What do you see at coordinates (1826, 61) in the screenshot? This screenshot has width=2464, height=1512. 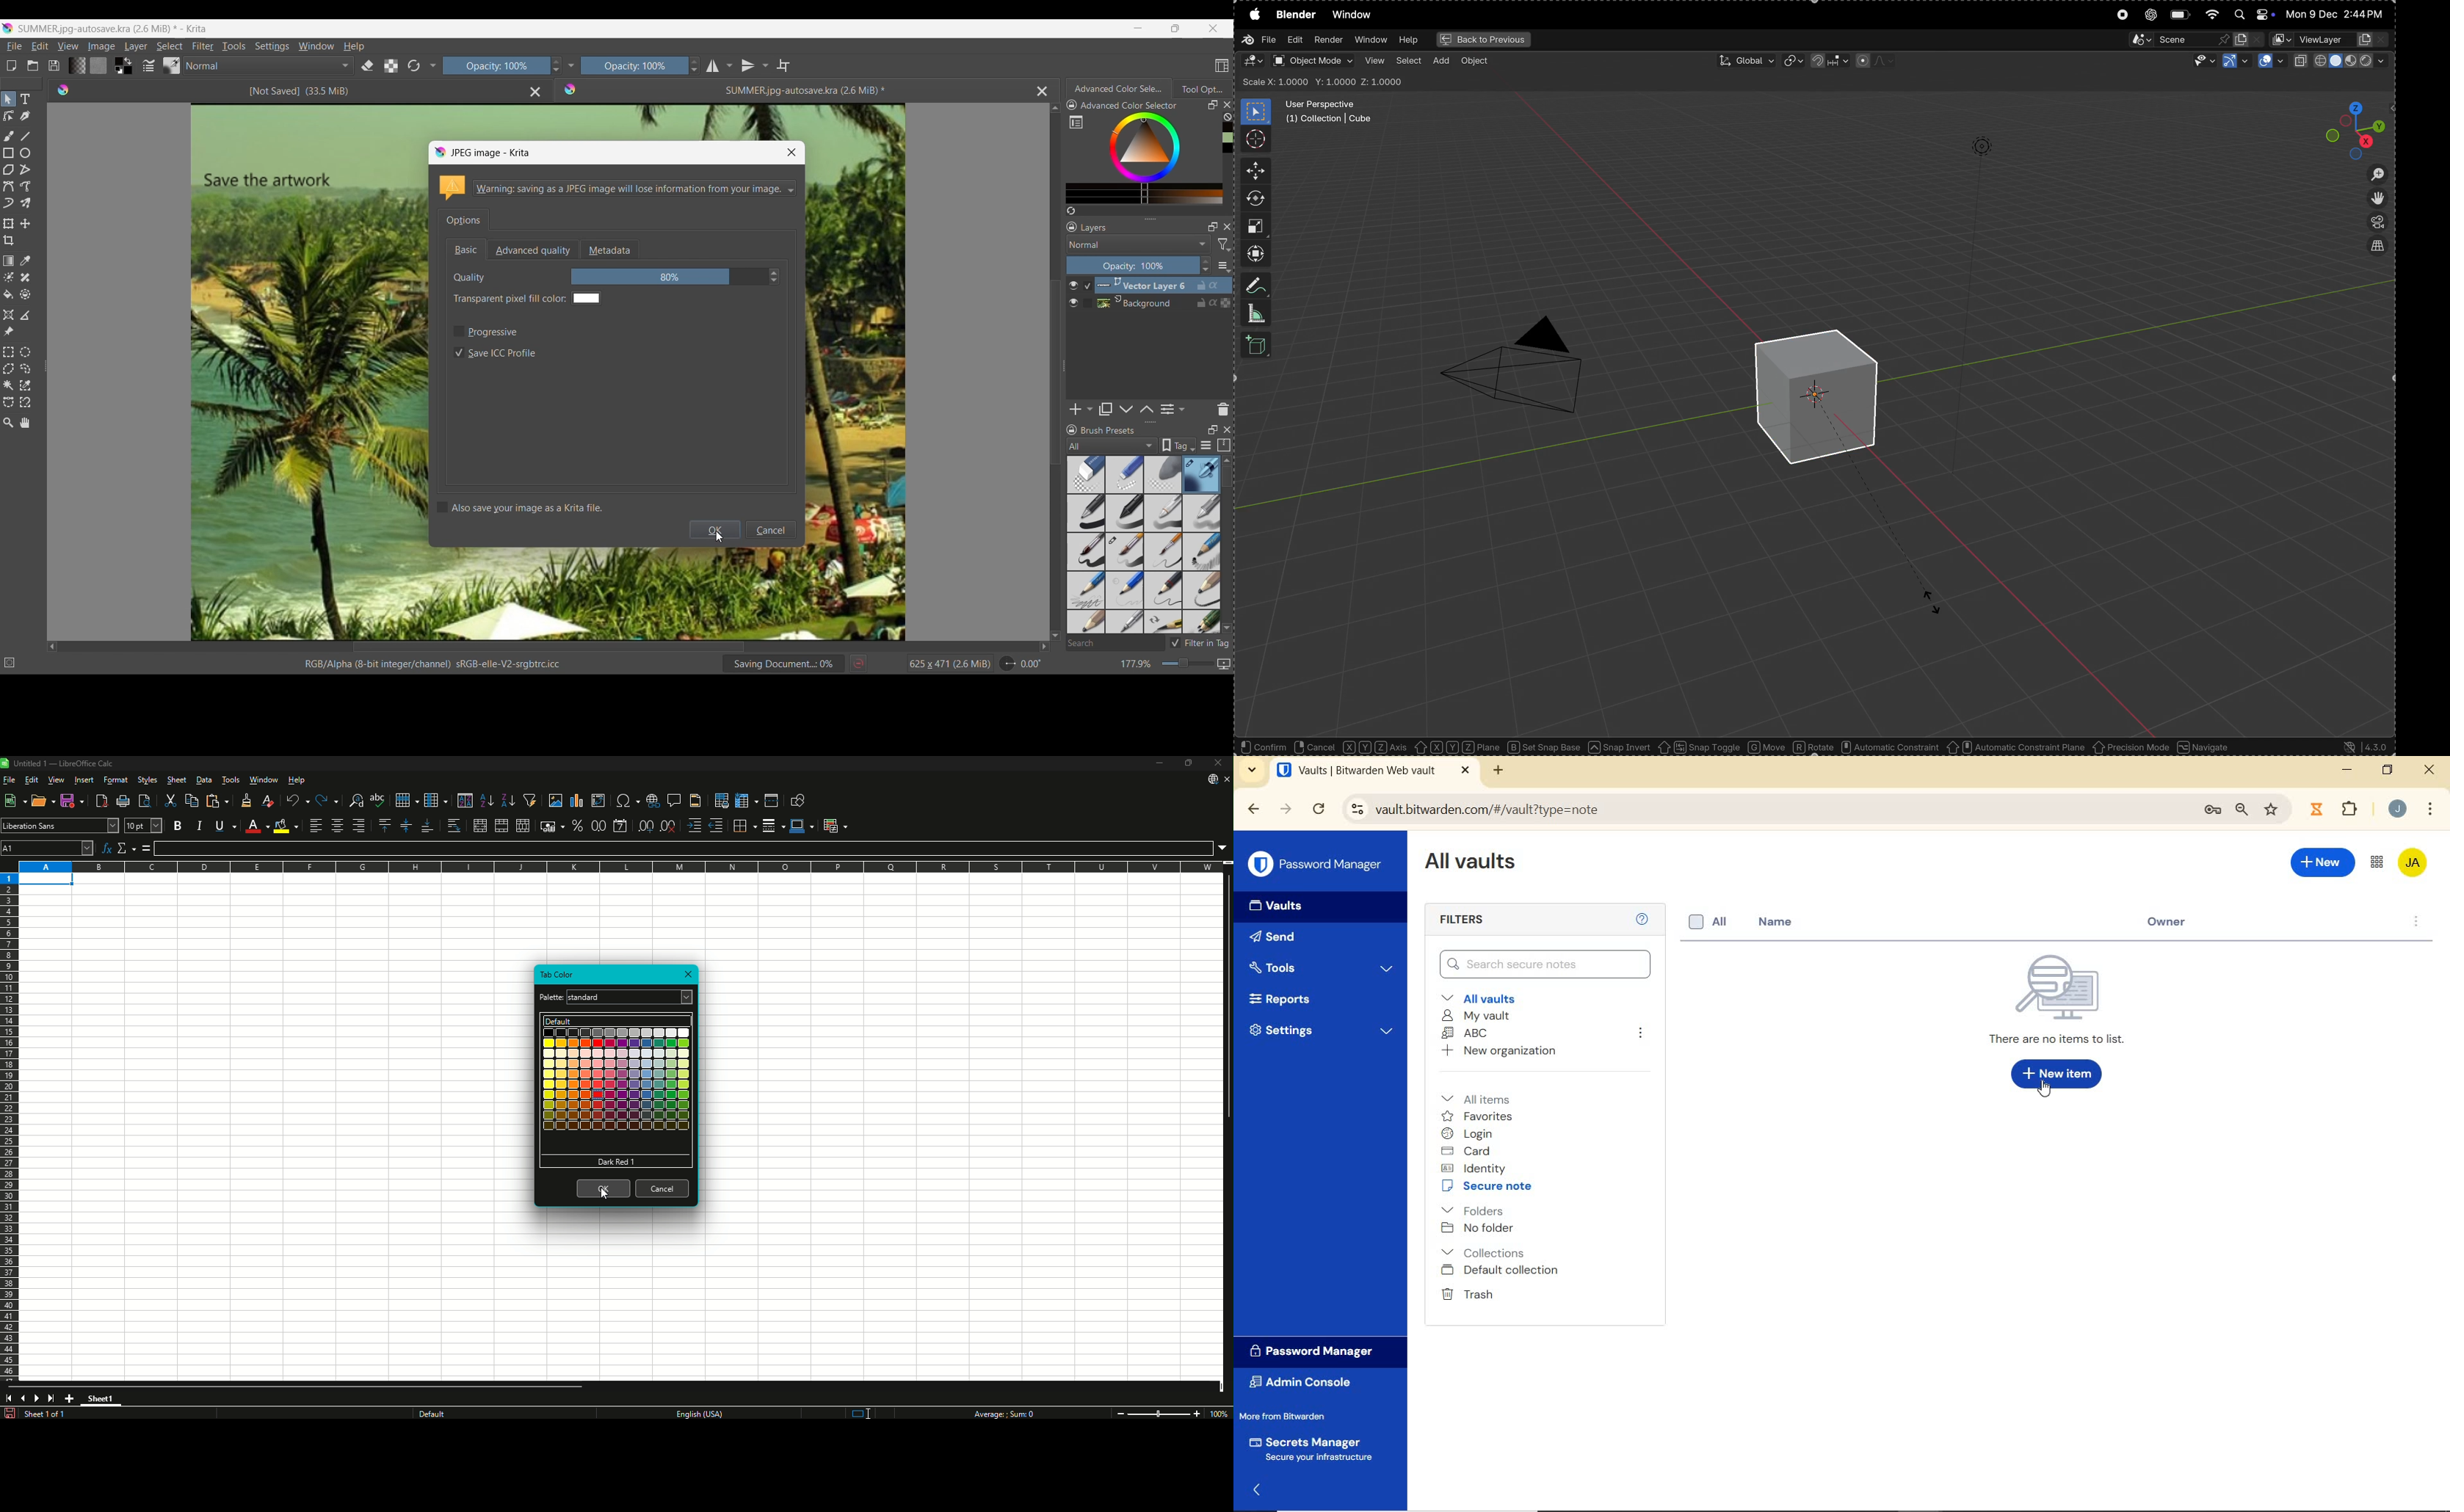 I see `snap` at bounding box center [1826, 61].